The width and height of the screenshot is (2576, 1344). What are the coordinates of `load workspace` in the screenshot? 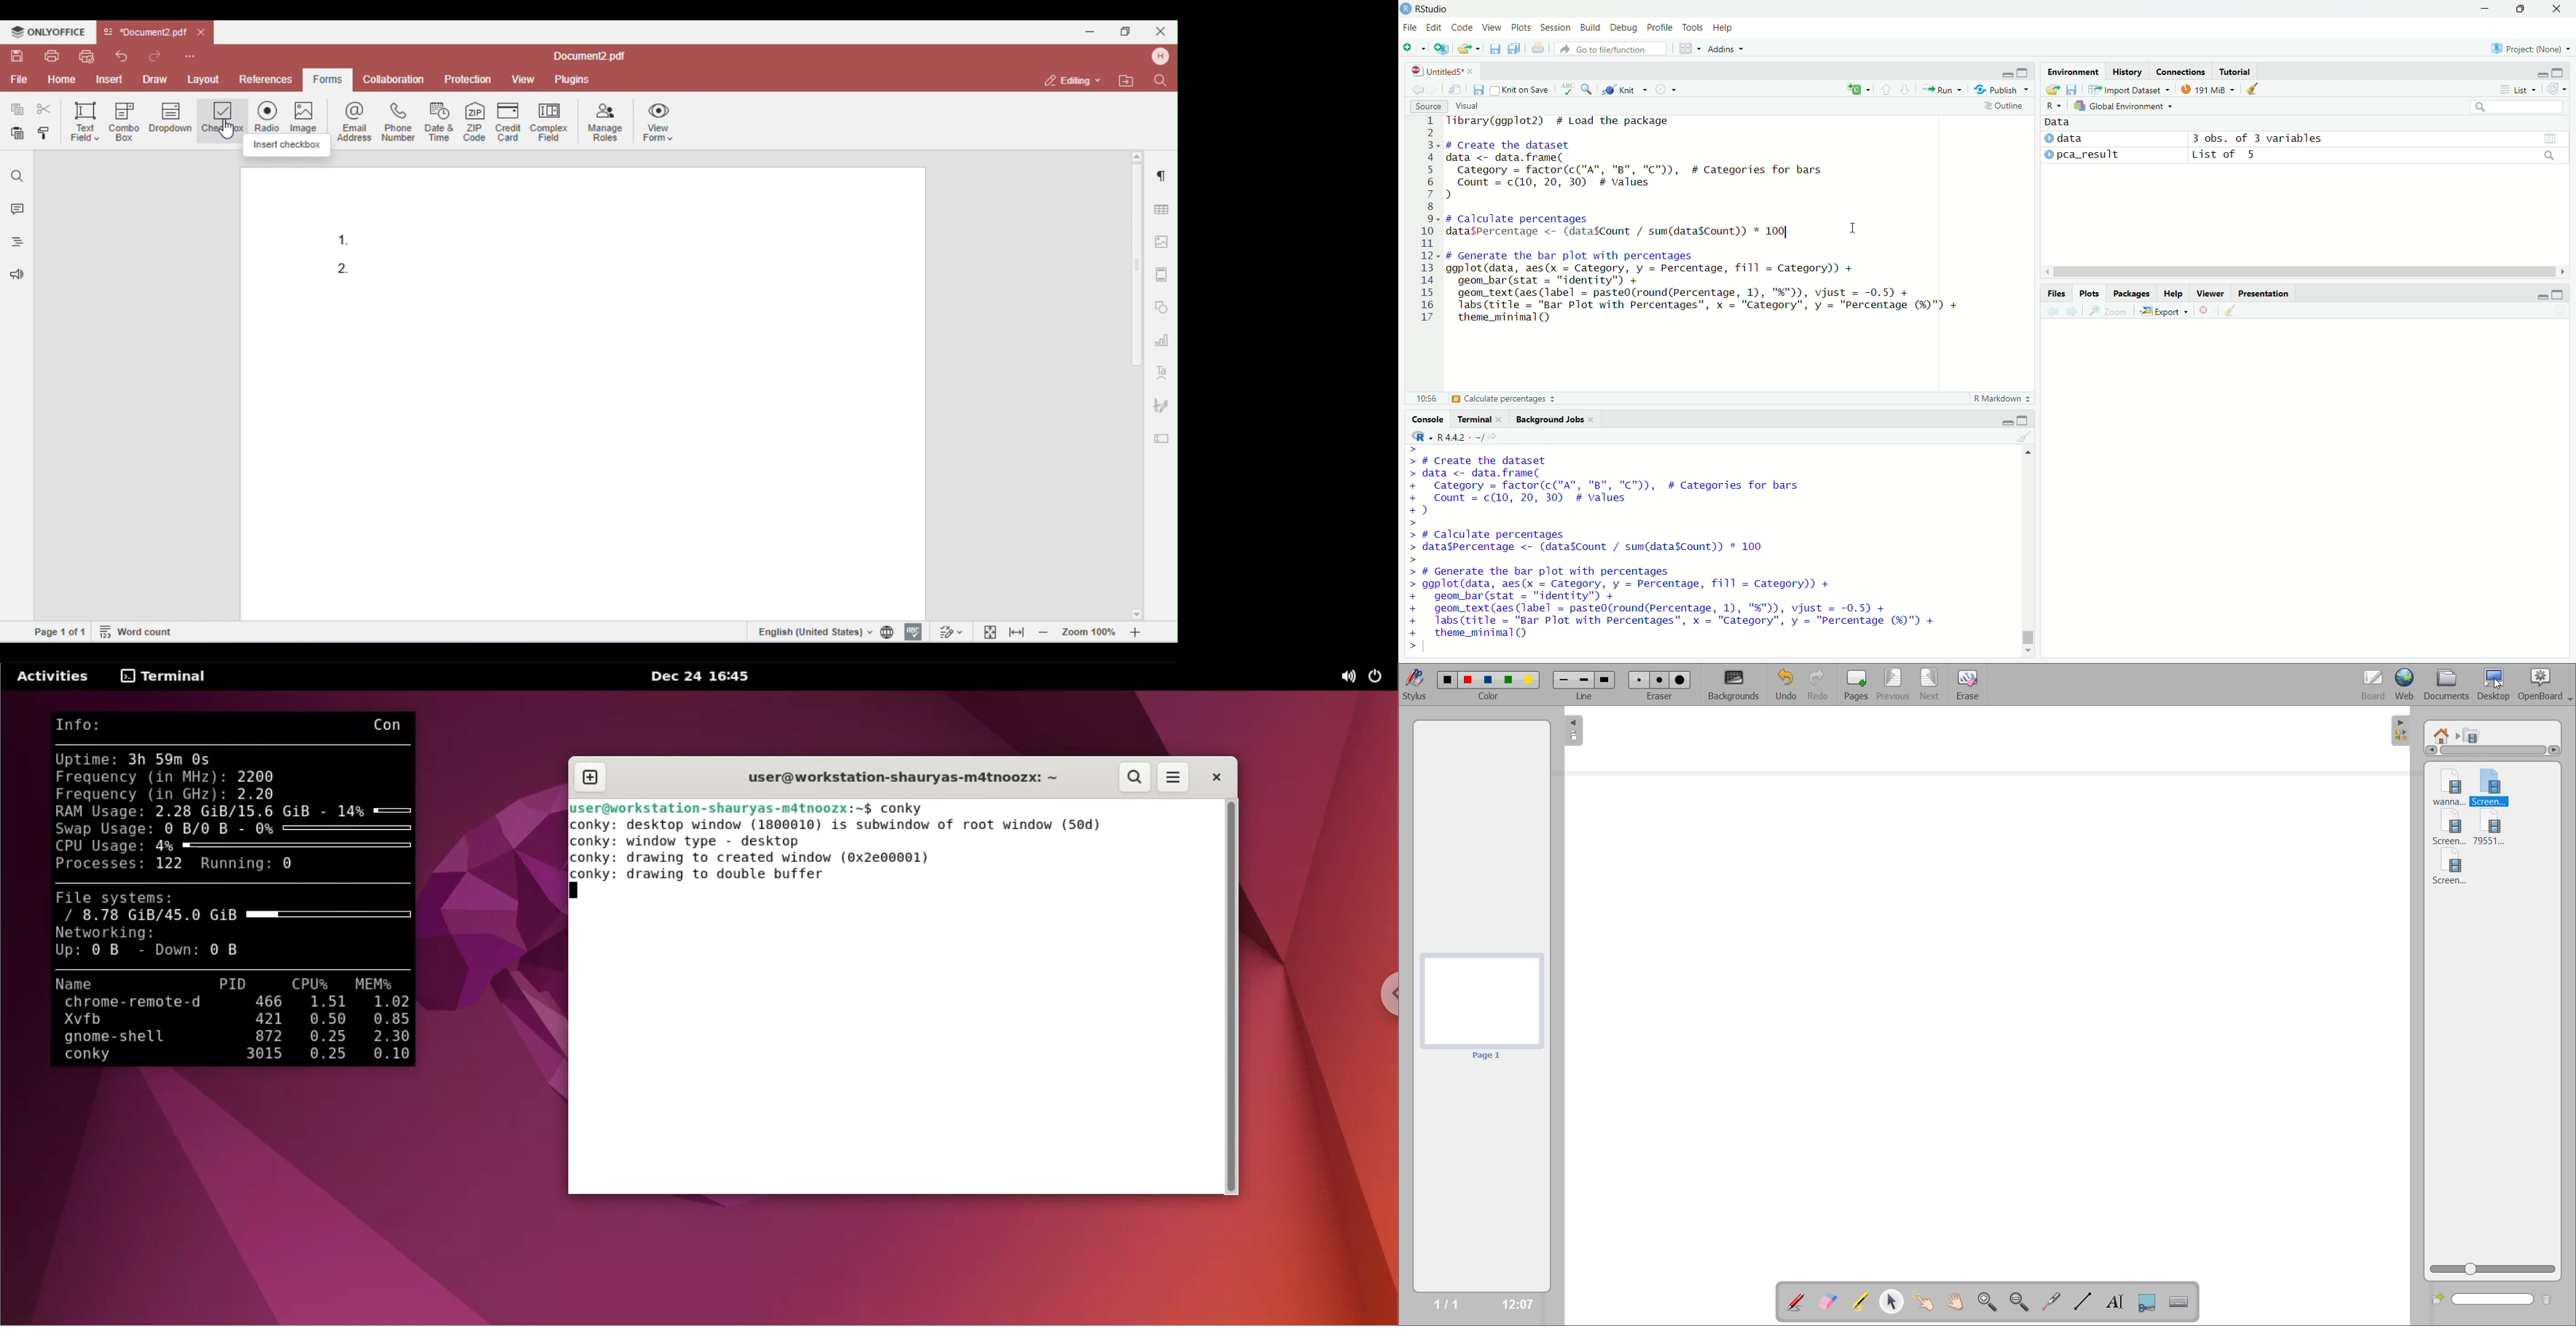 It's located at (2052, 90).